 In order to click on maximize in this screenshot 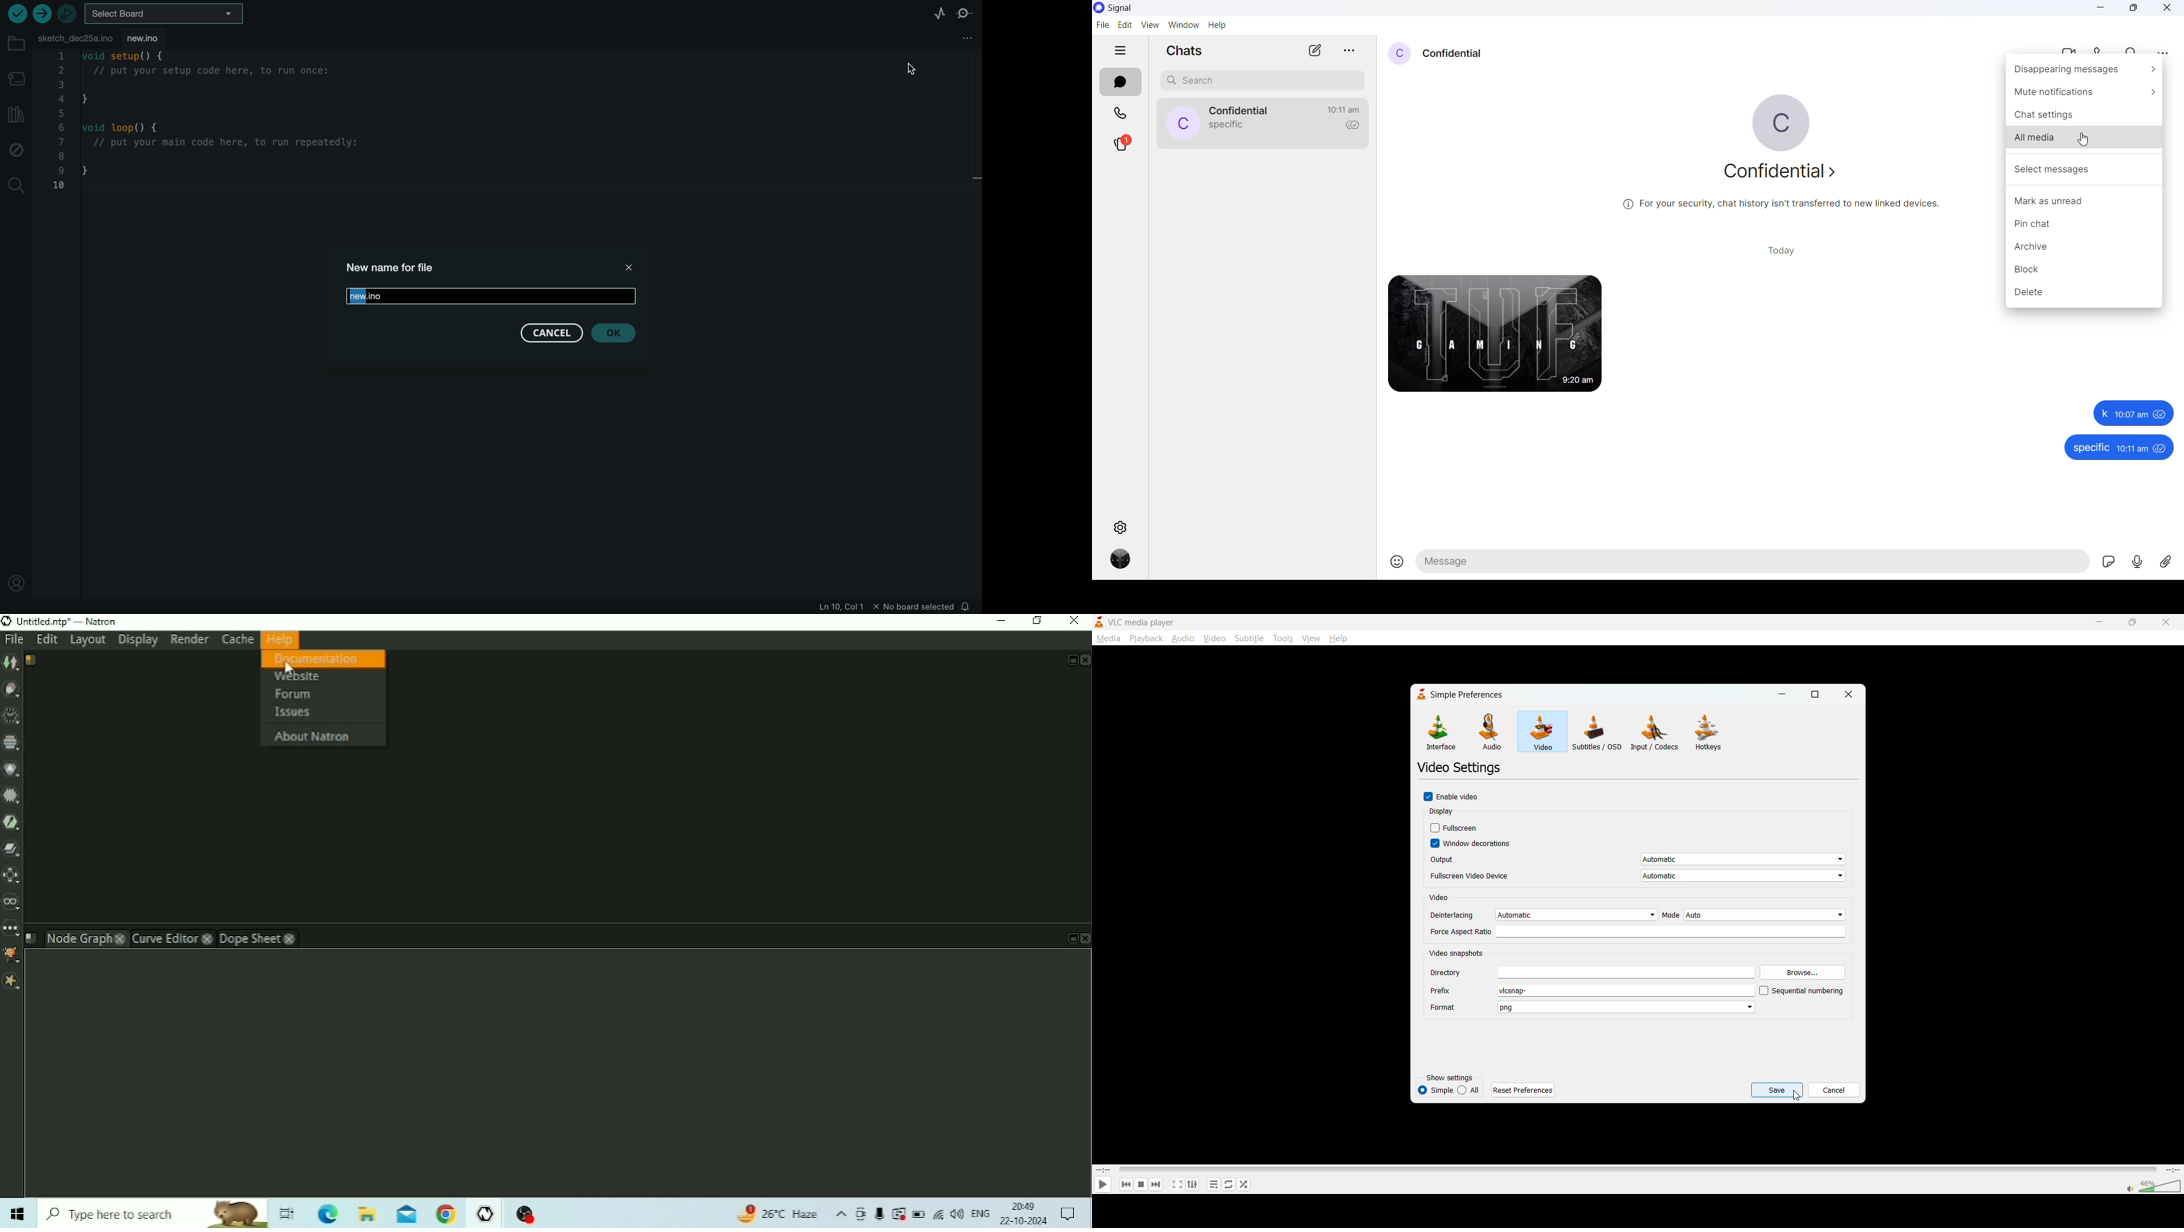, I will do `click(1818, 695)`.